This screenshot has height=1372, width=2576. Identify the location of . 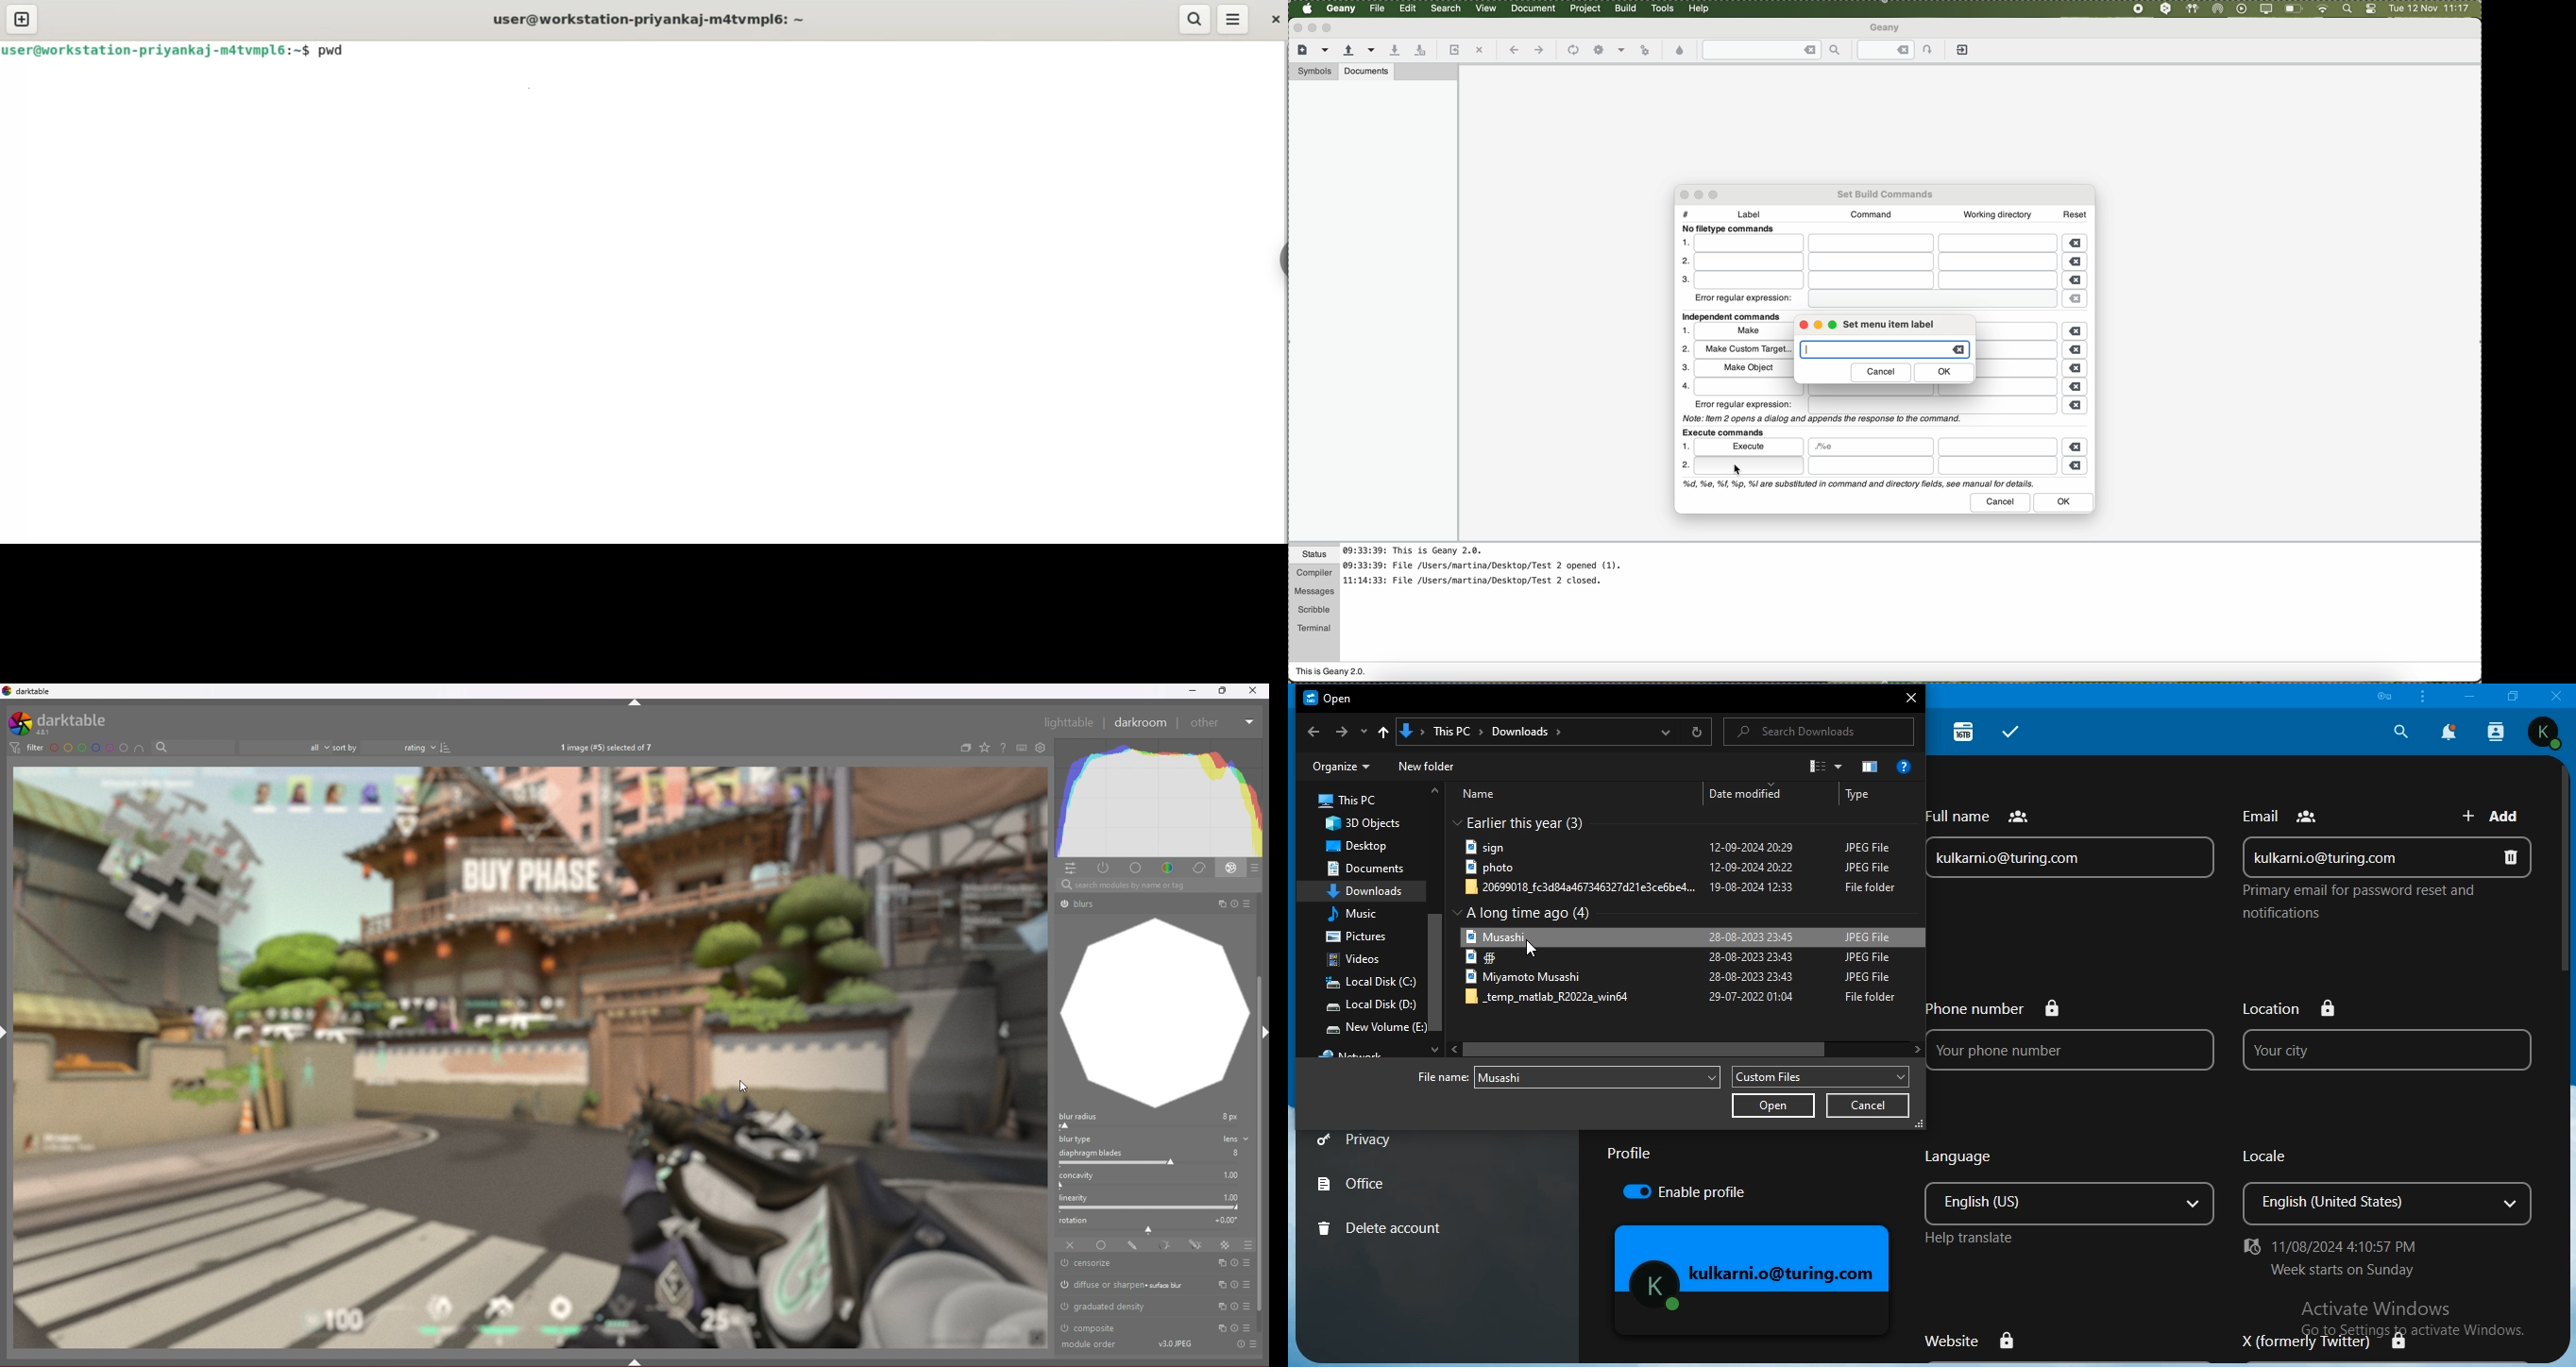
(1238, 904).